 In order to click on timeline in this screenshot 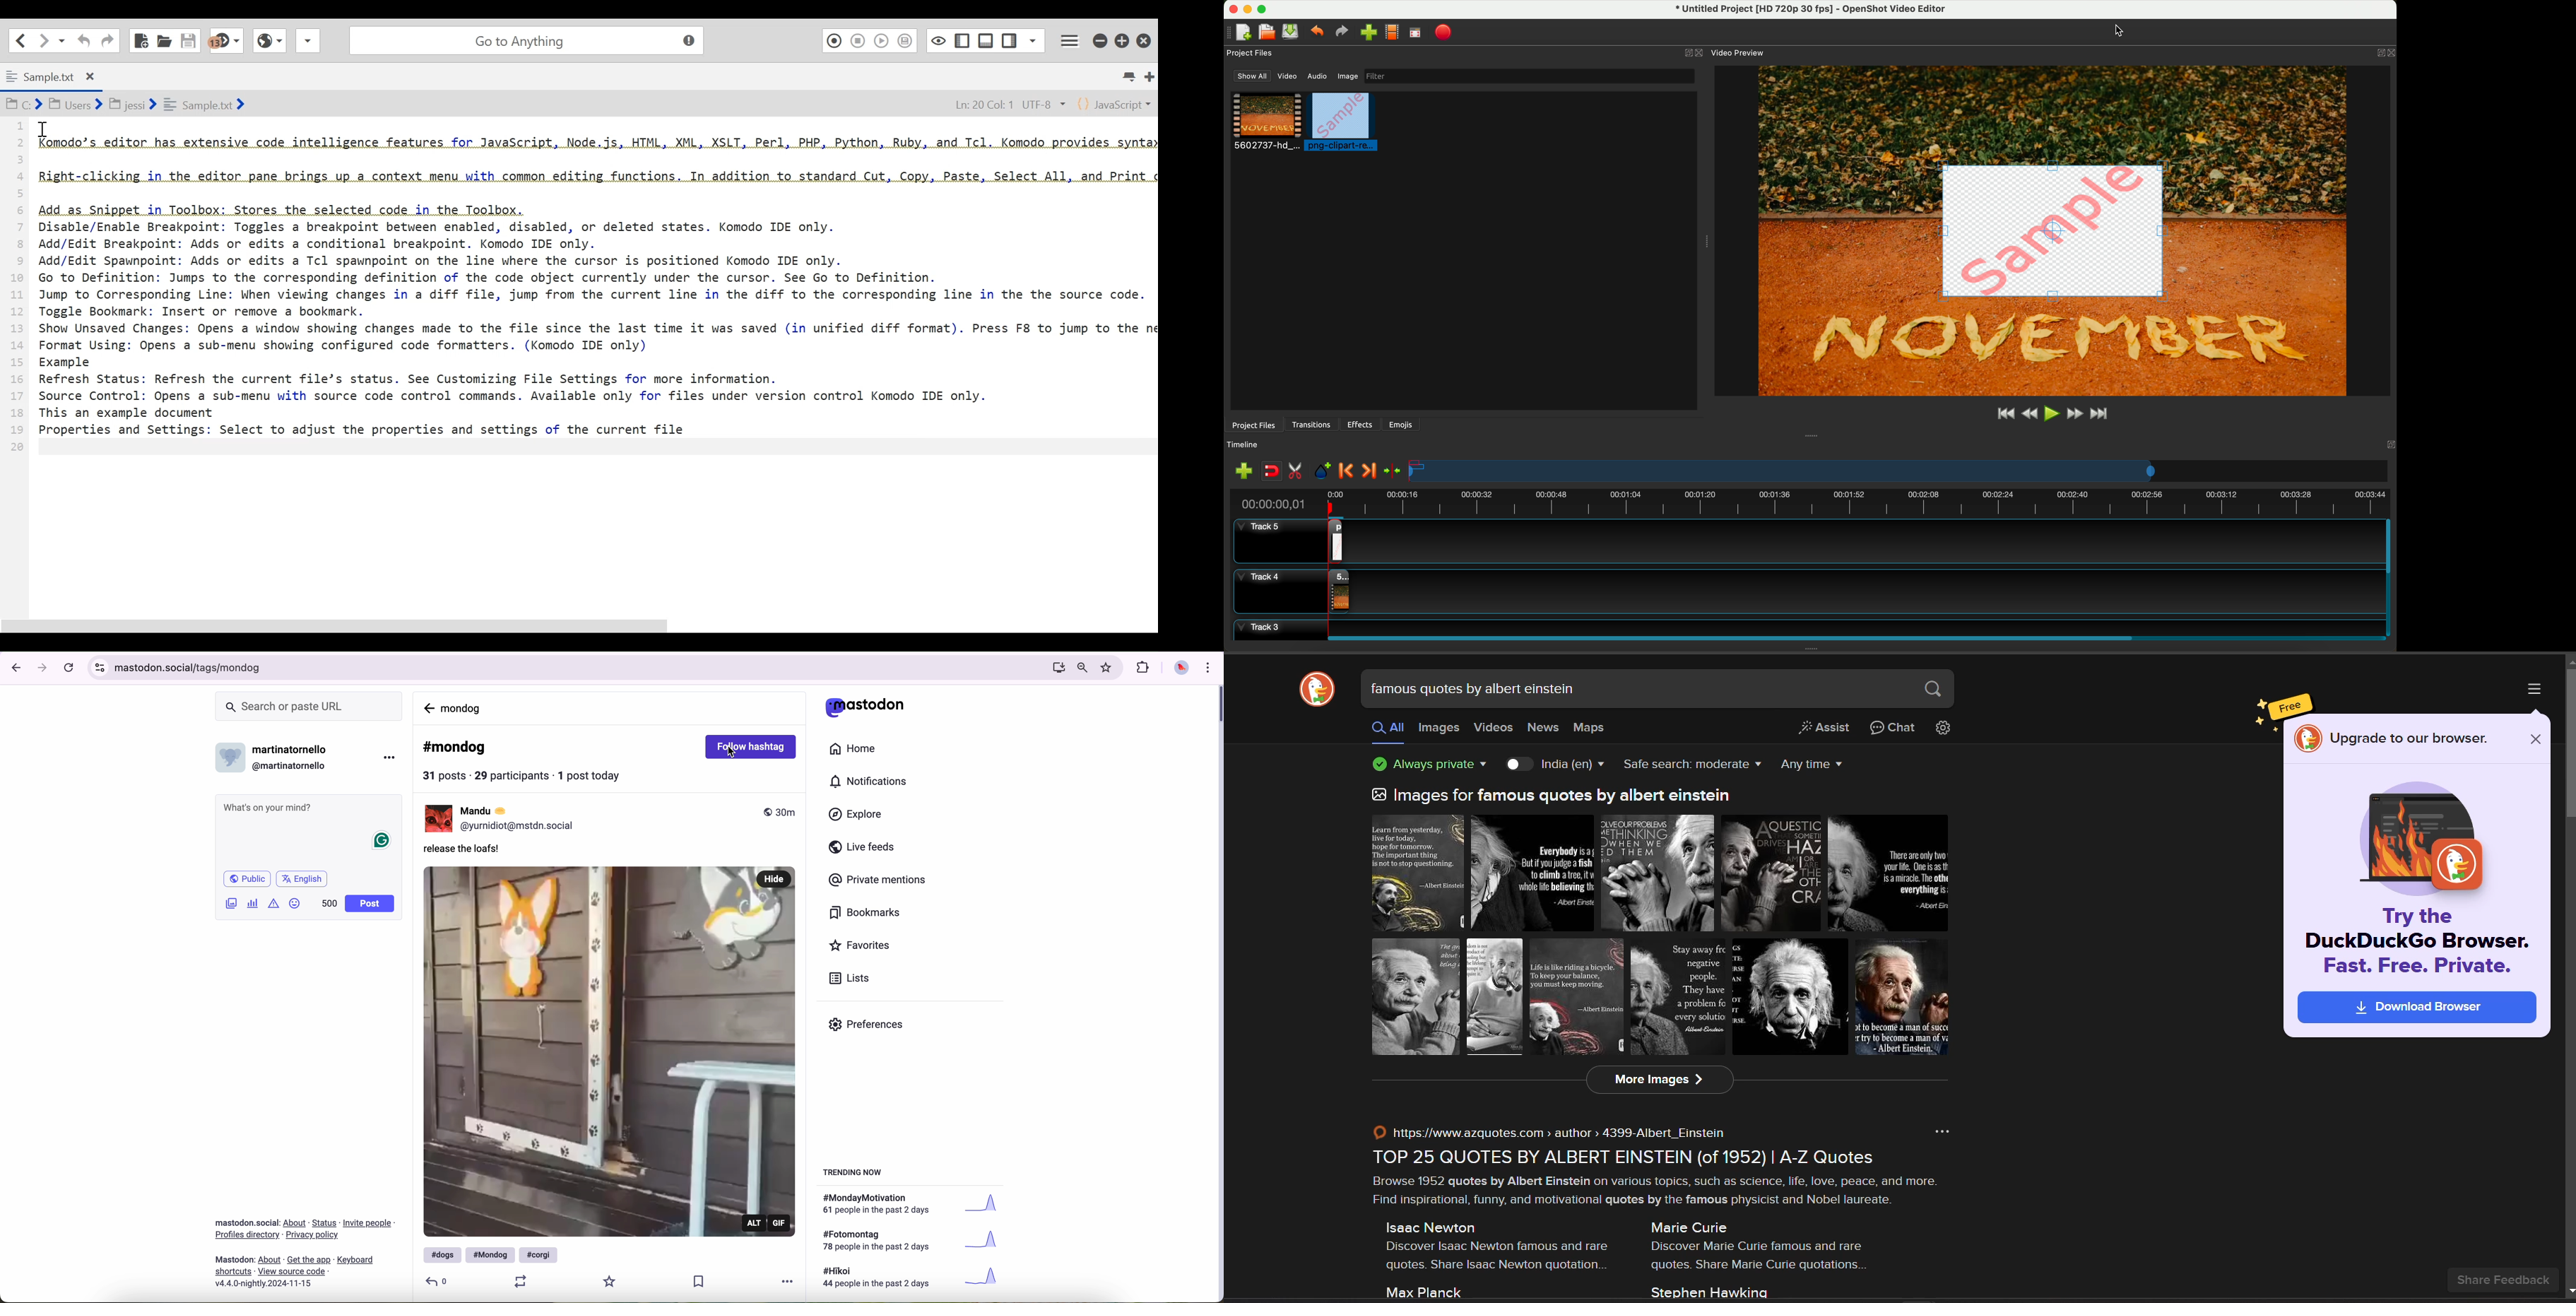, I will do `click(1248, 445)`.